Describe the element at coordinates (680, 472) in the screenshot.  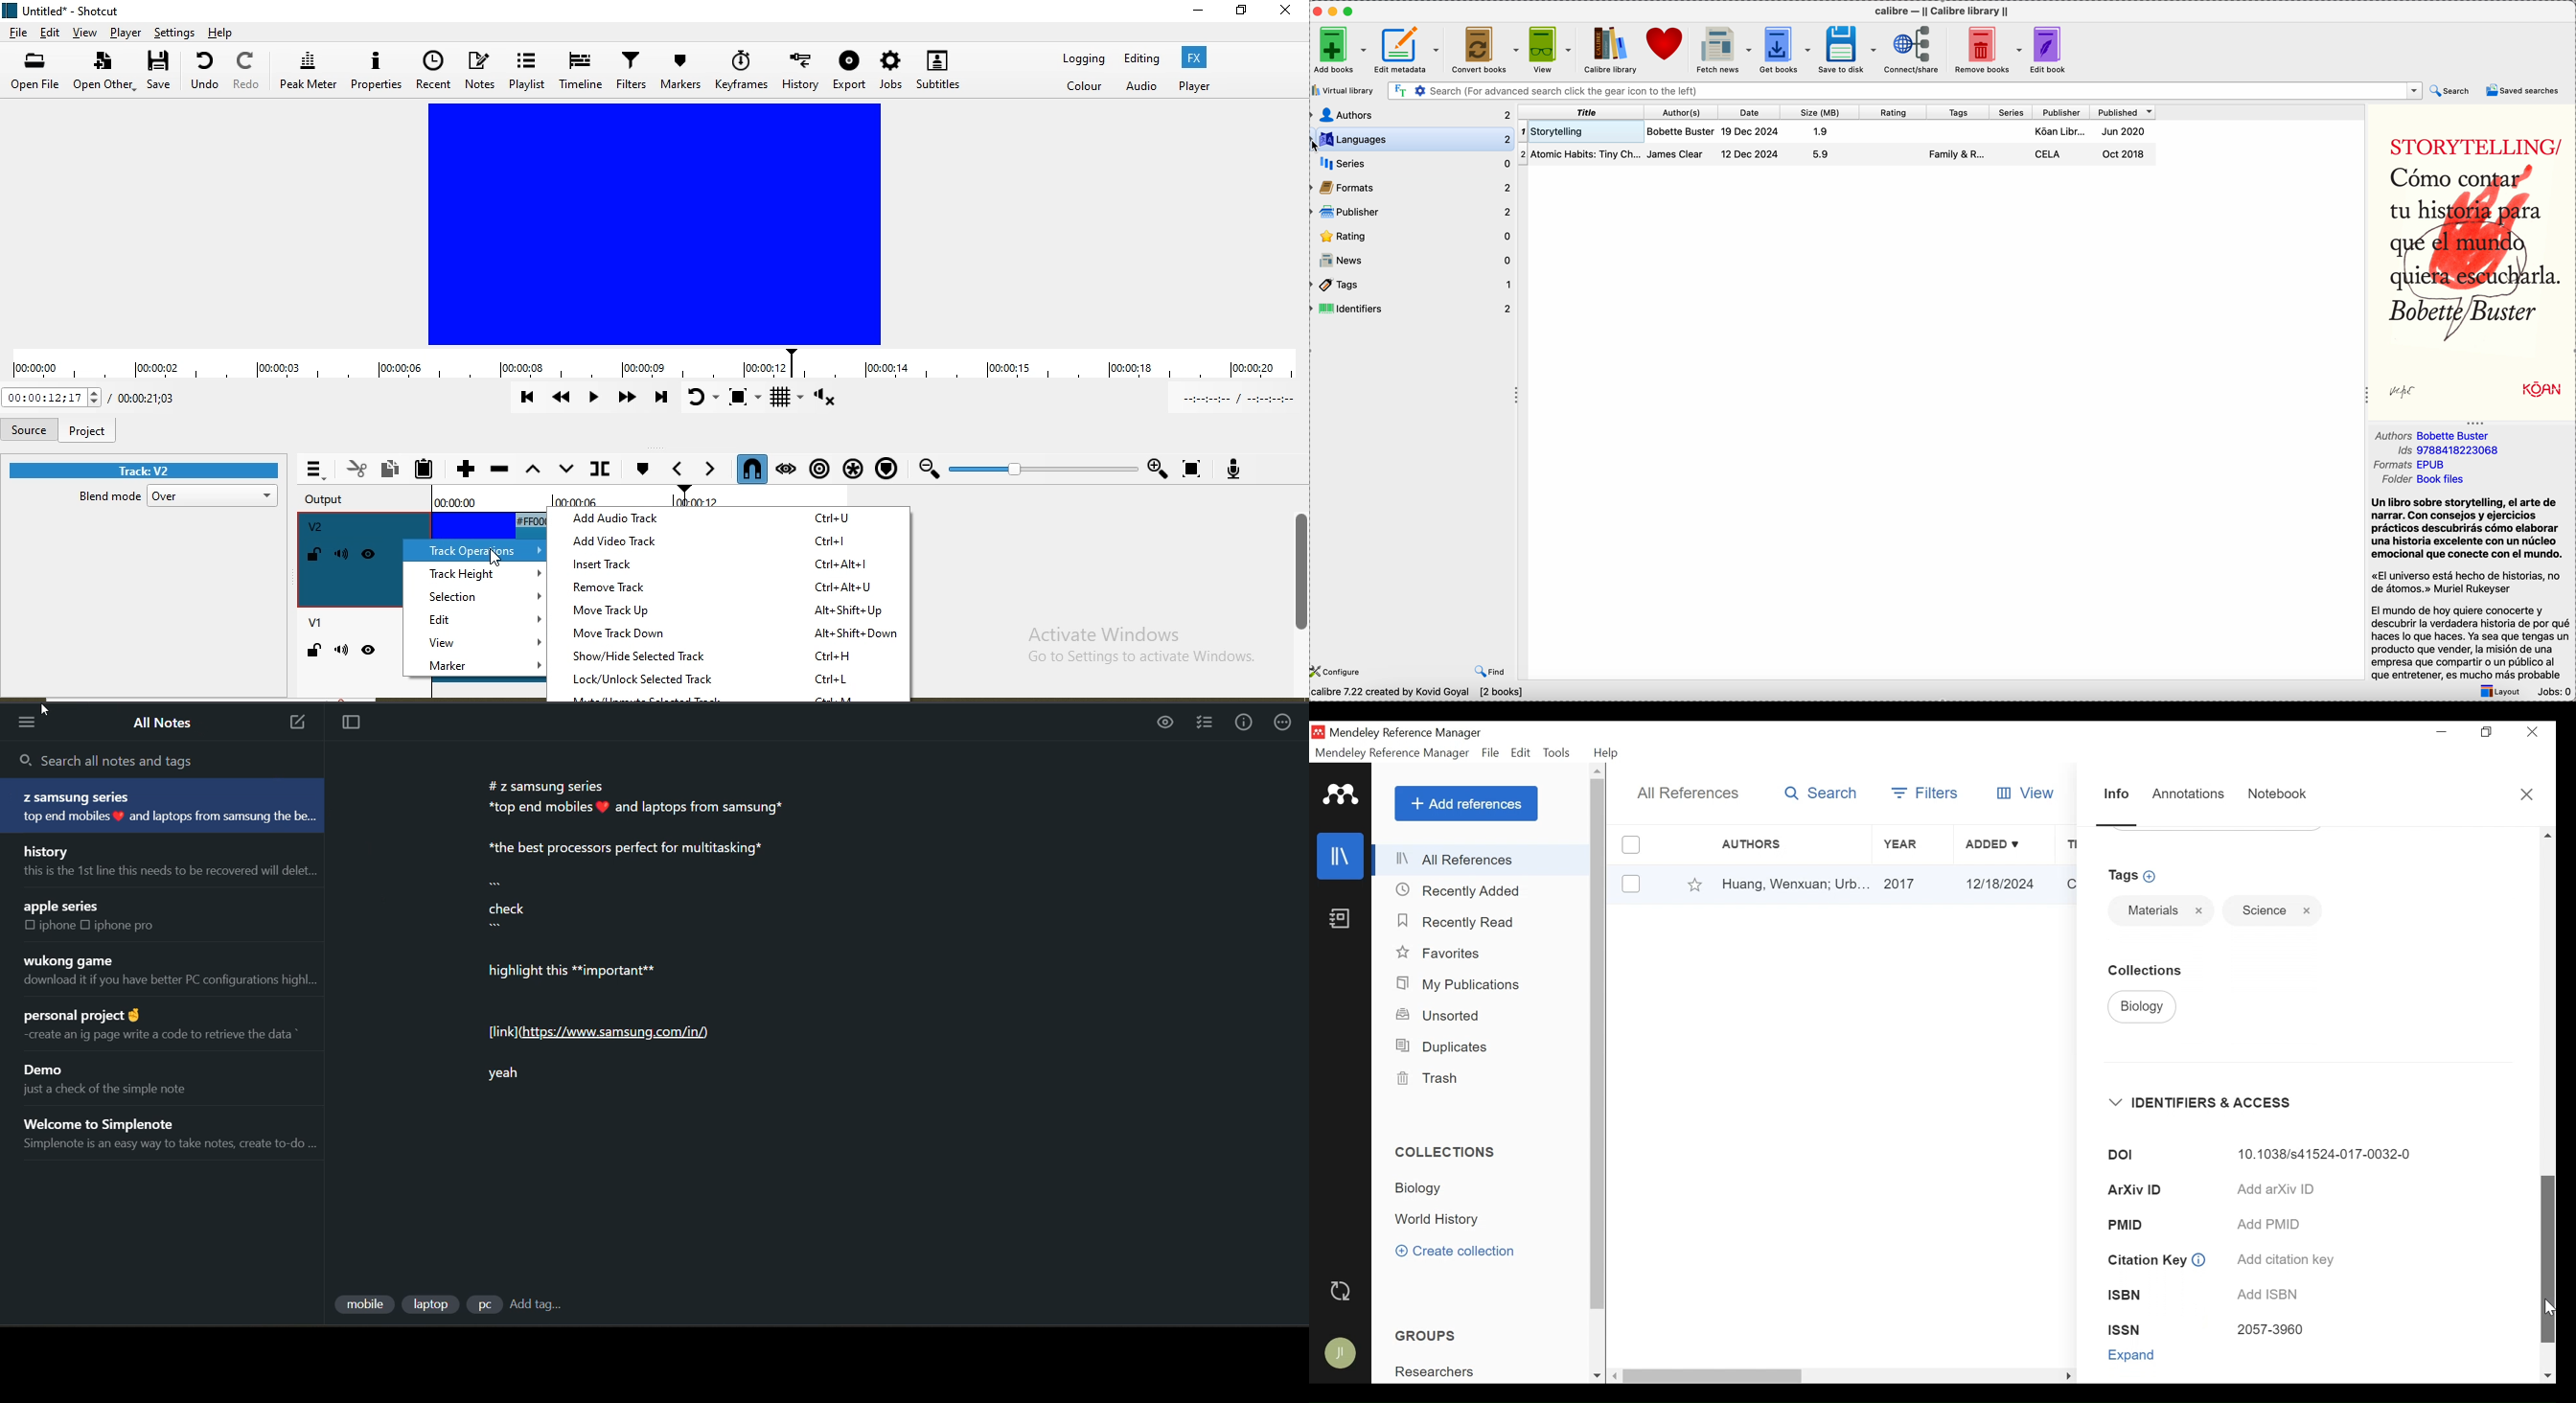
I see `Previous marker` at that location.